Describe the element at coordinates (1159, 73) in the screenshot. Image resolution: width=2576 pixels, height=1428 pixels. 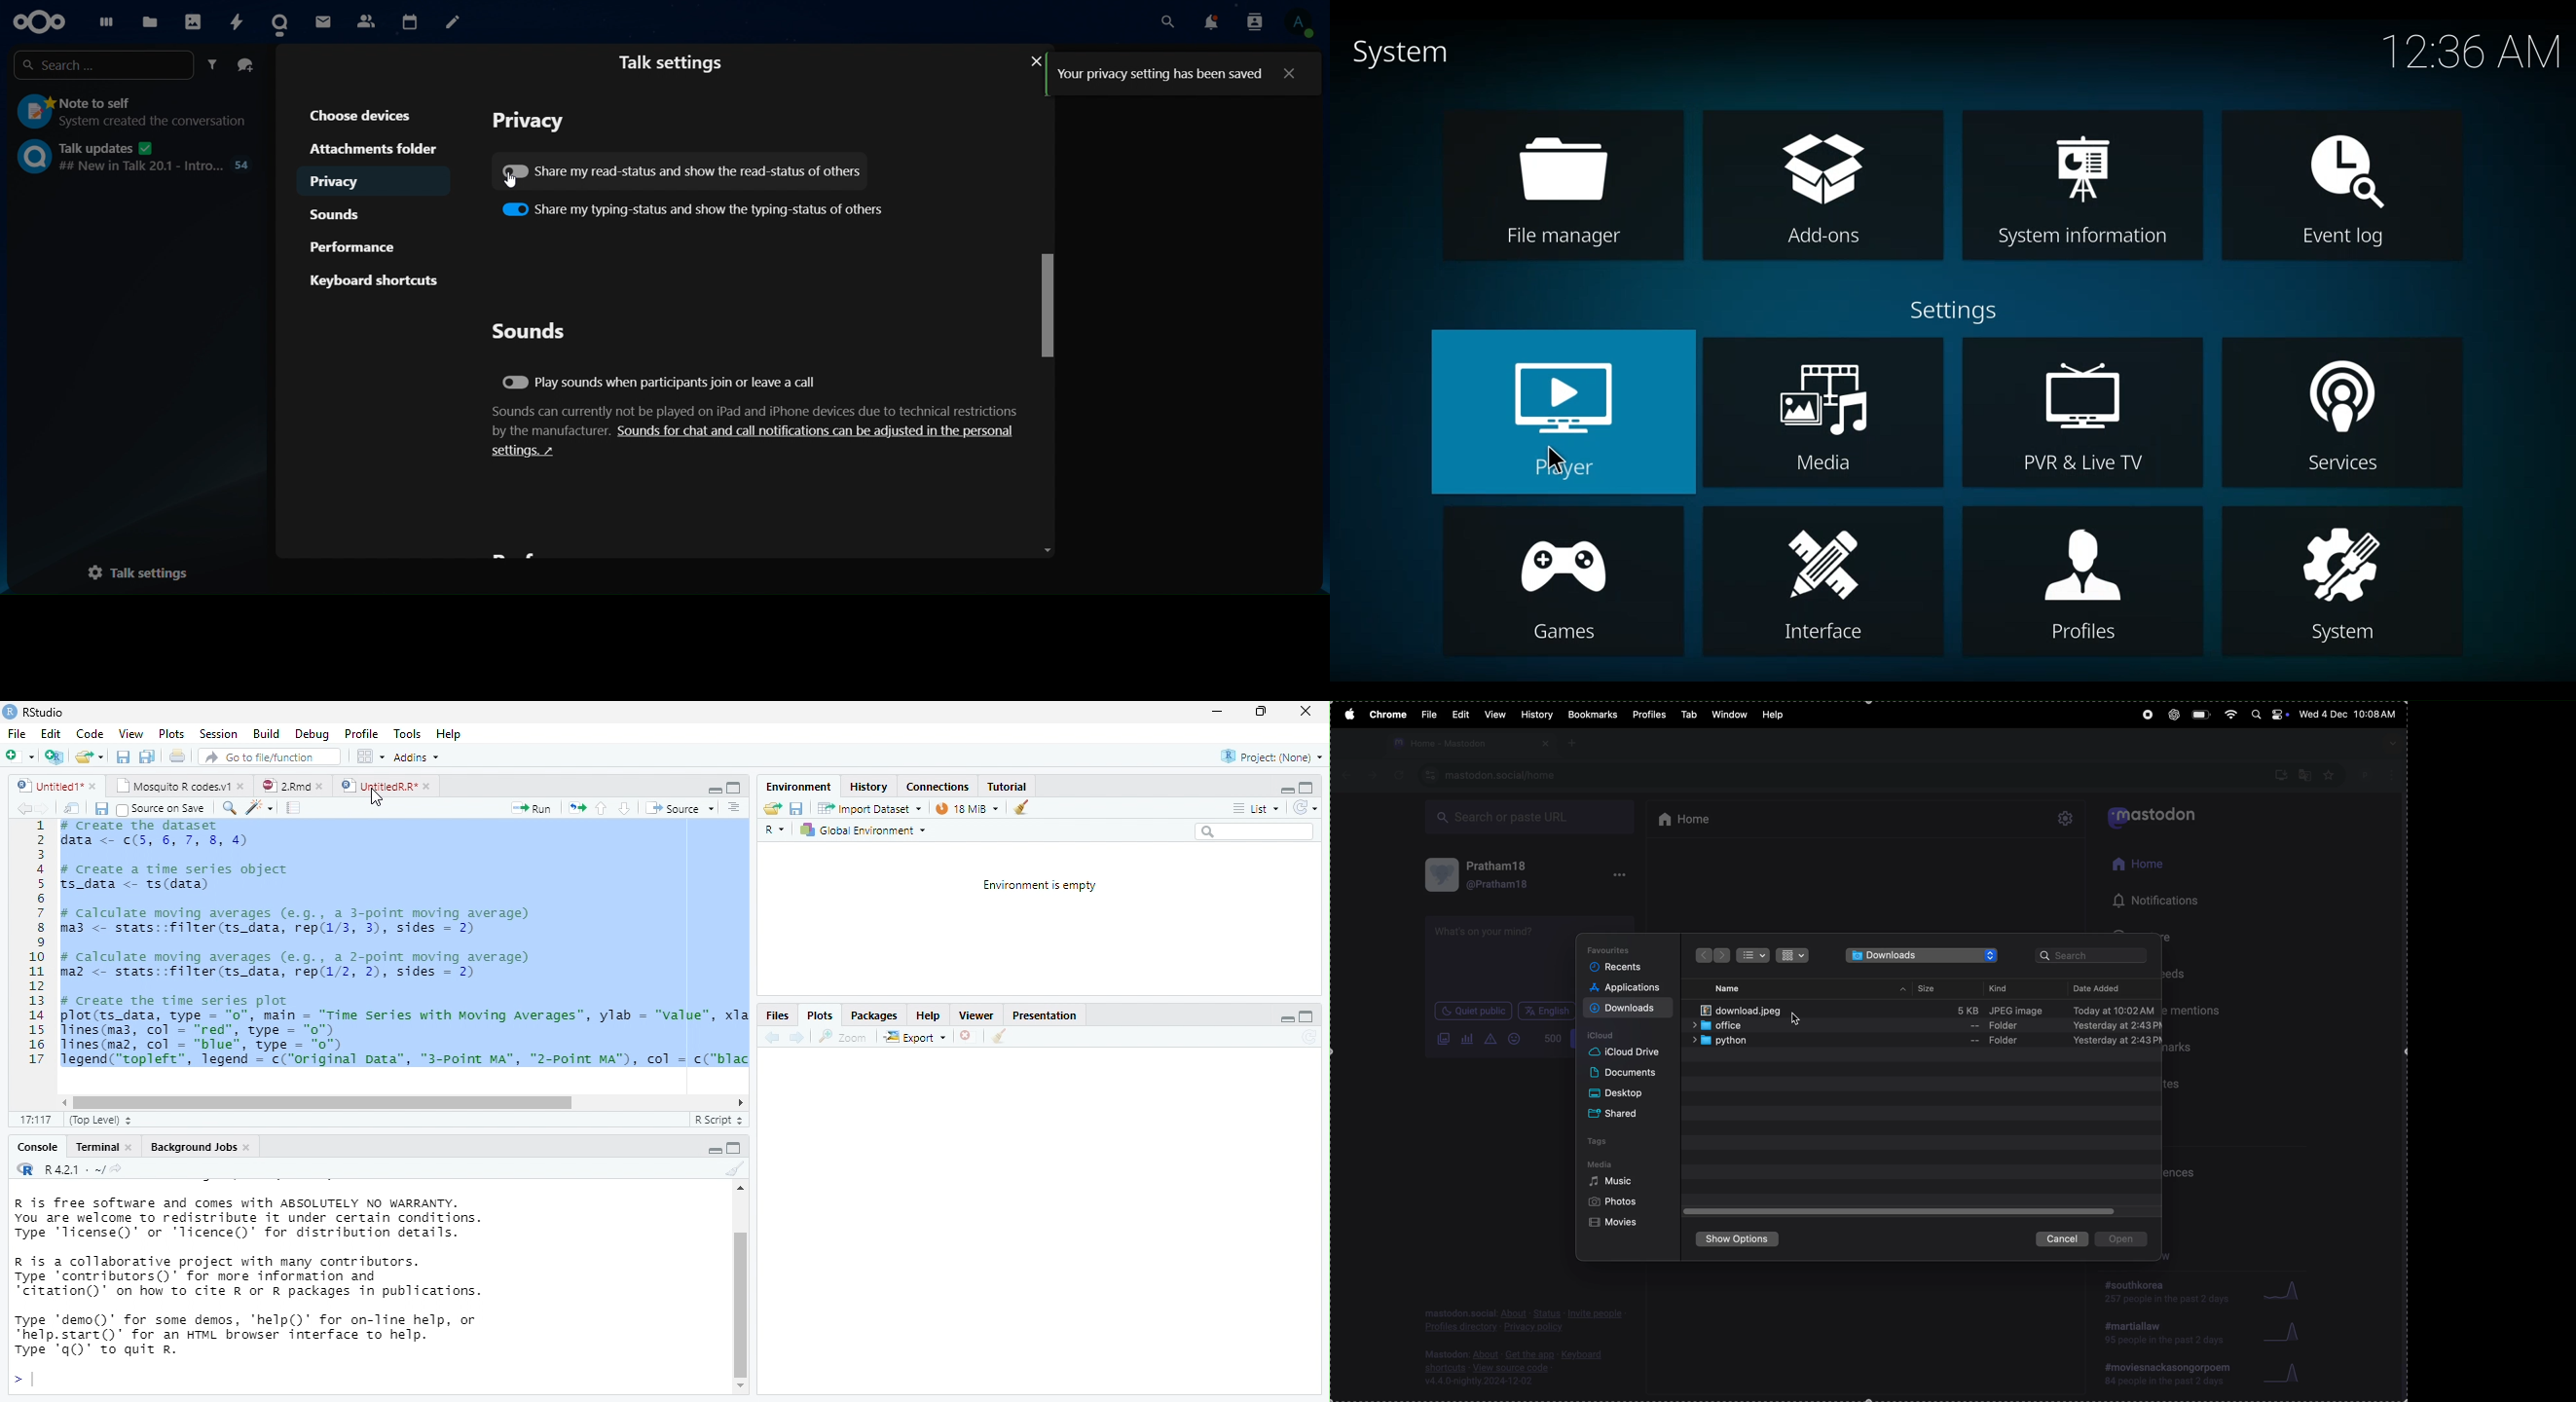
I see `text` at that location.